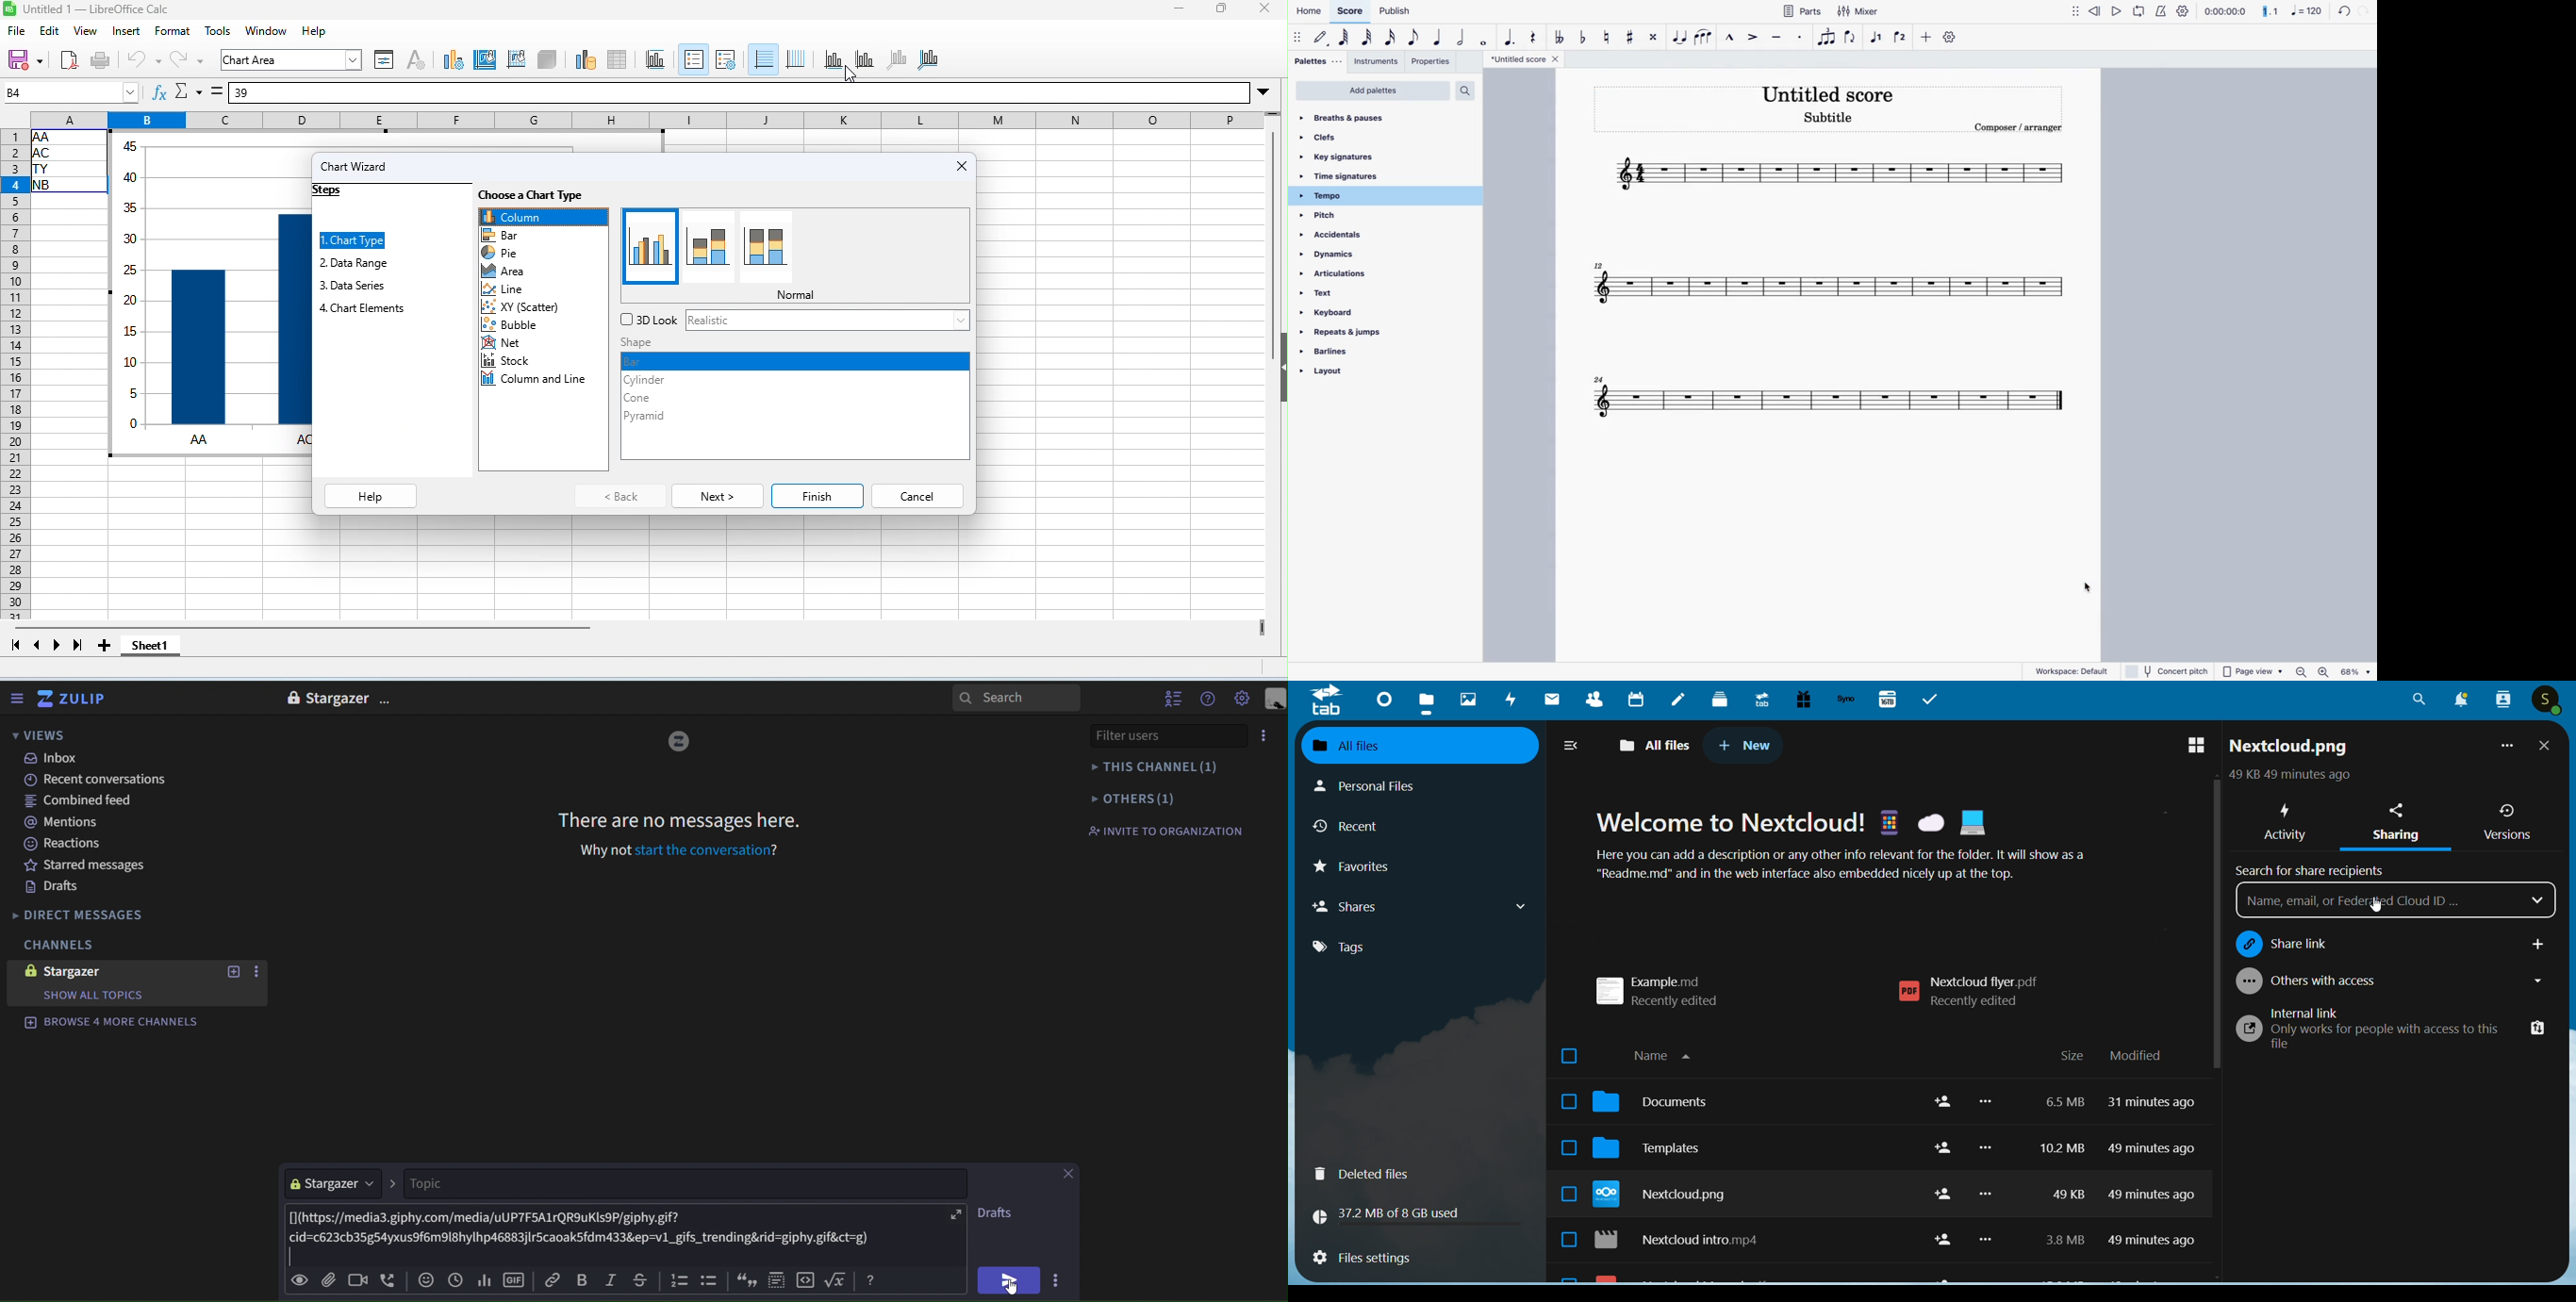 Image resolution: width=2576 pixels, height=1316 pixels. What do you see at coordinates (298, 439) in the screenshot?
I see `AC` at bounding box center [298, 439].